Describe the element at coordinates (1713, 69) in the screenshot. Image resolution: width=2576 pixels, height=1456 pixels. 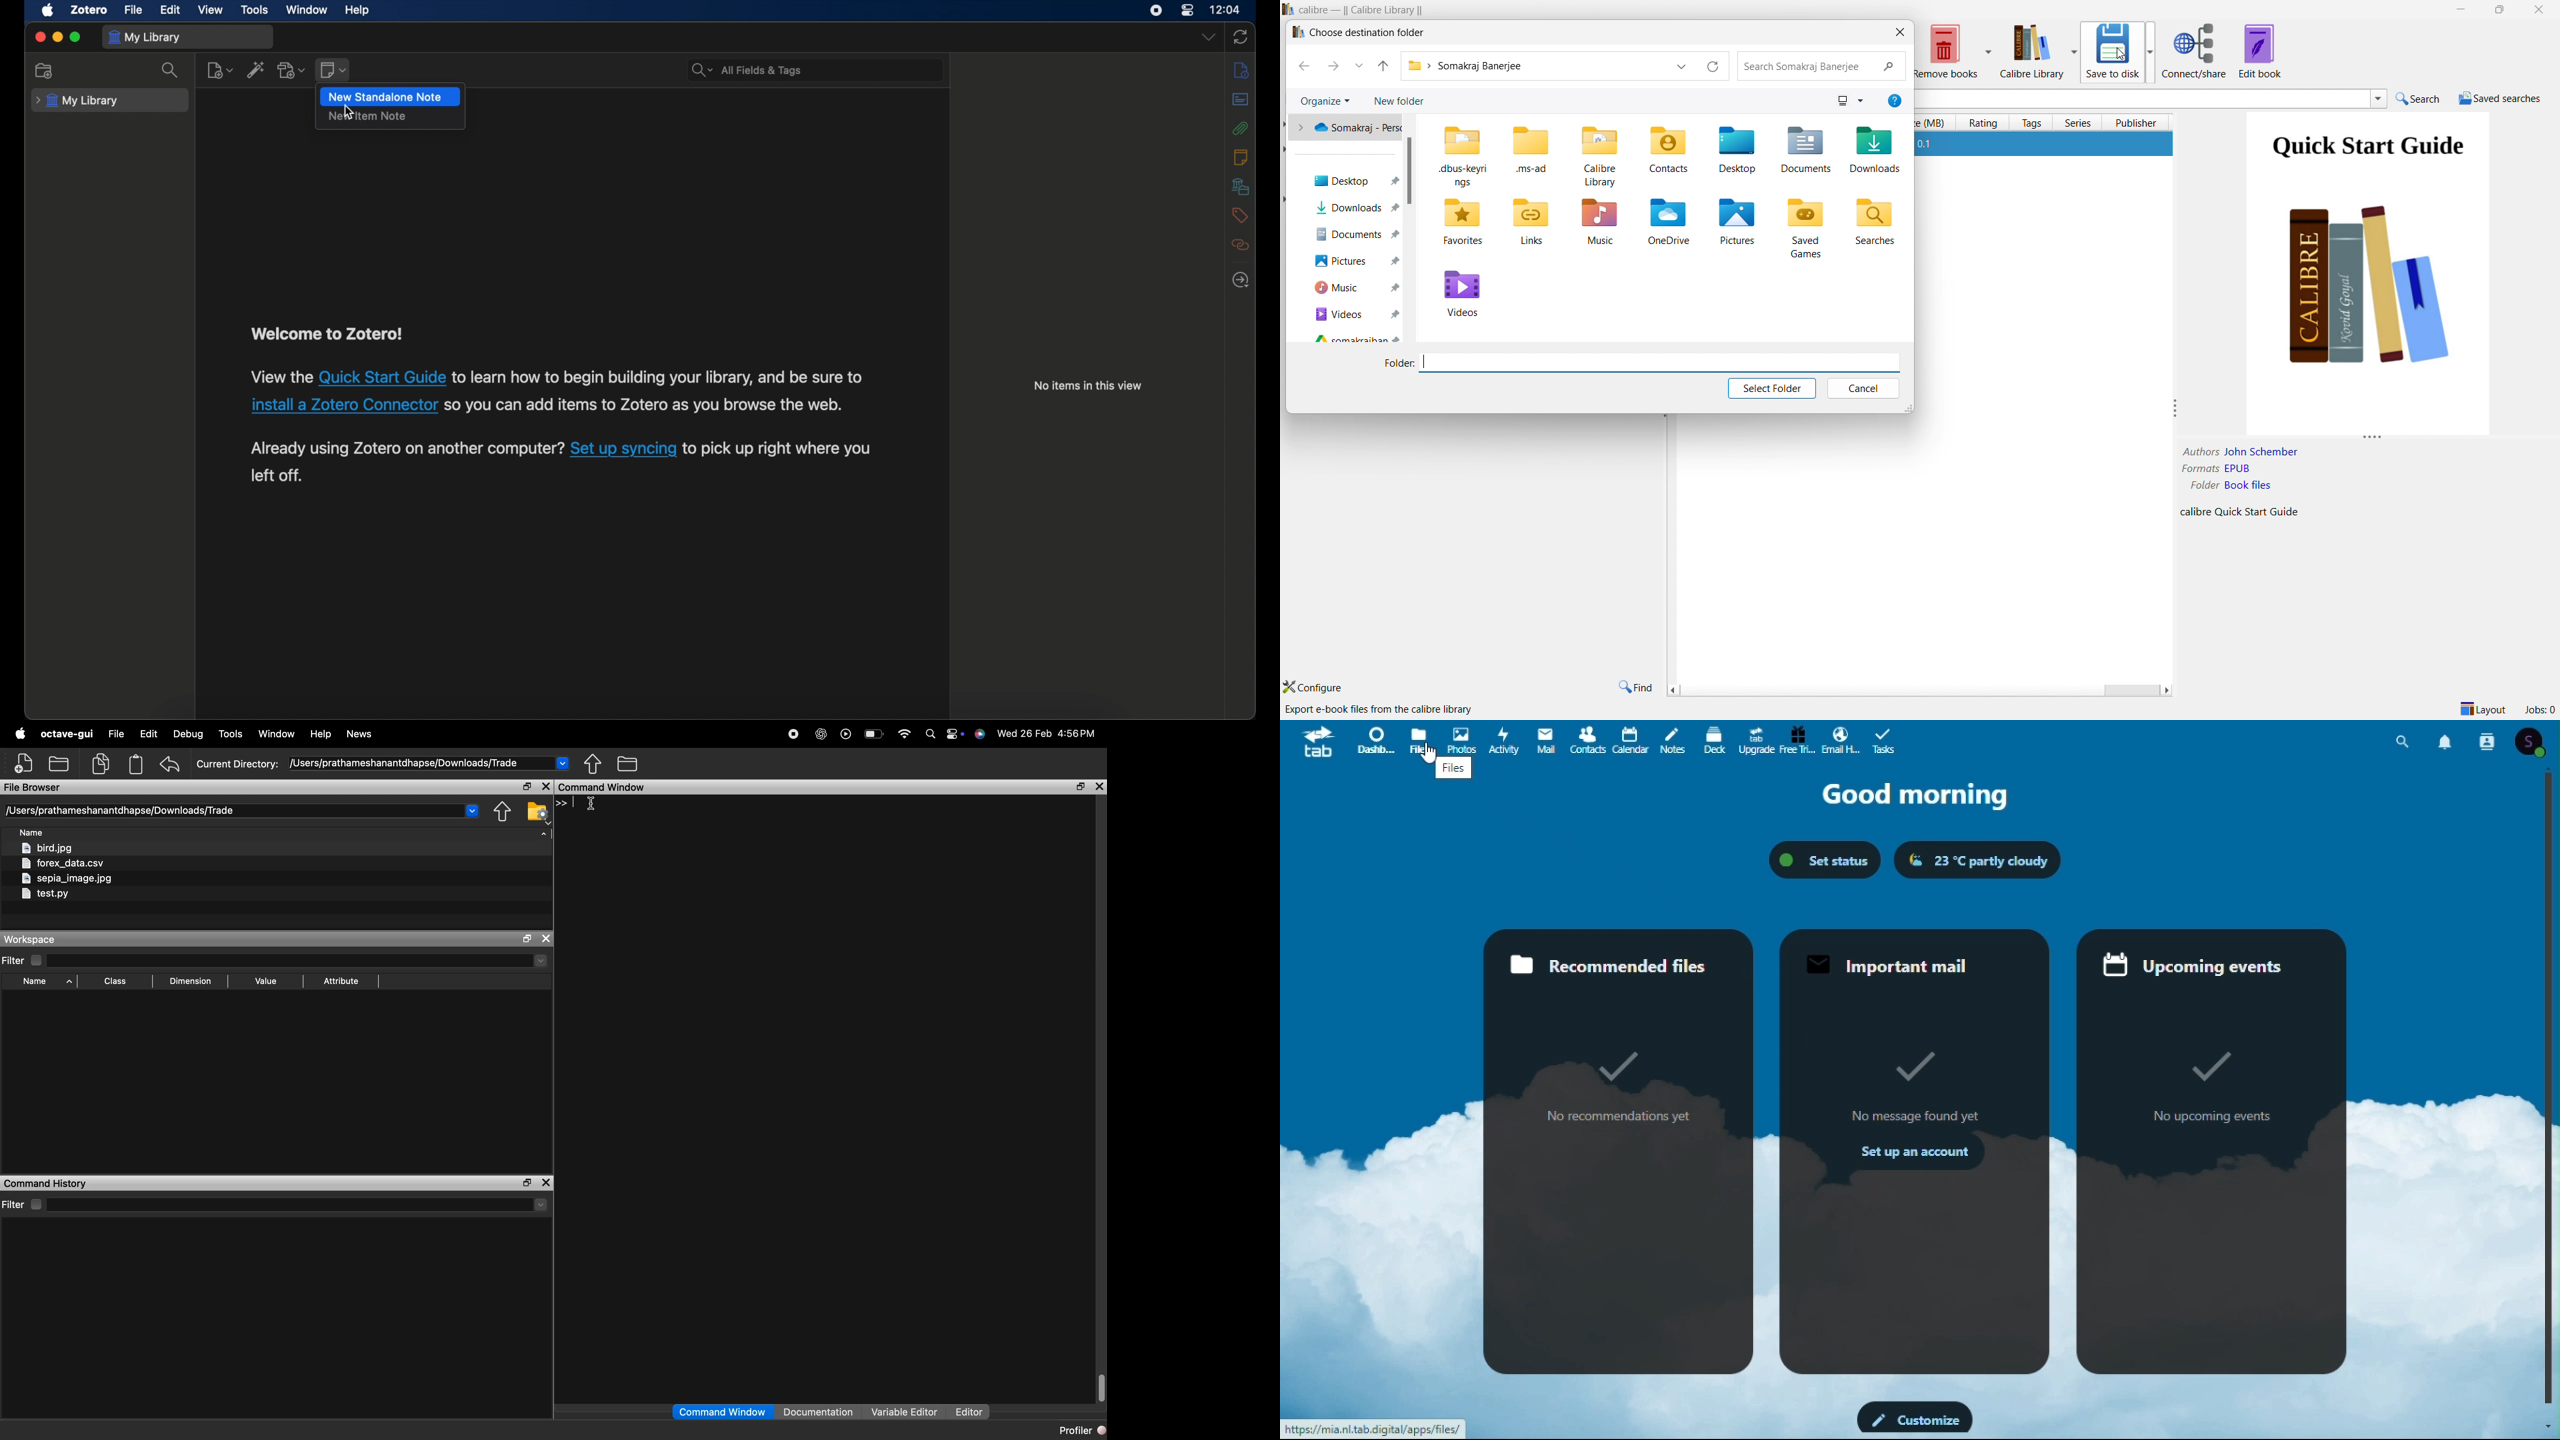
I see `refresh` at that location.